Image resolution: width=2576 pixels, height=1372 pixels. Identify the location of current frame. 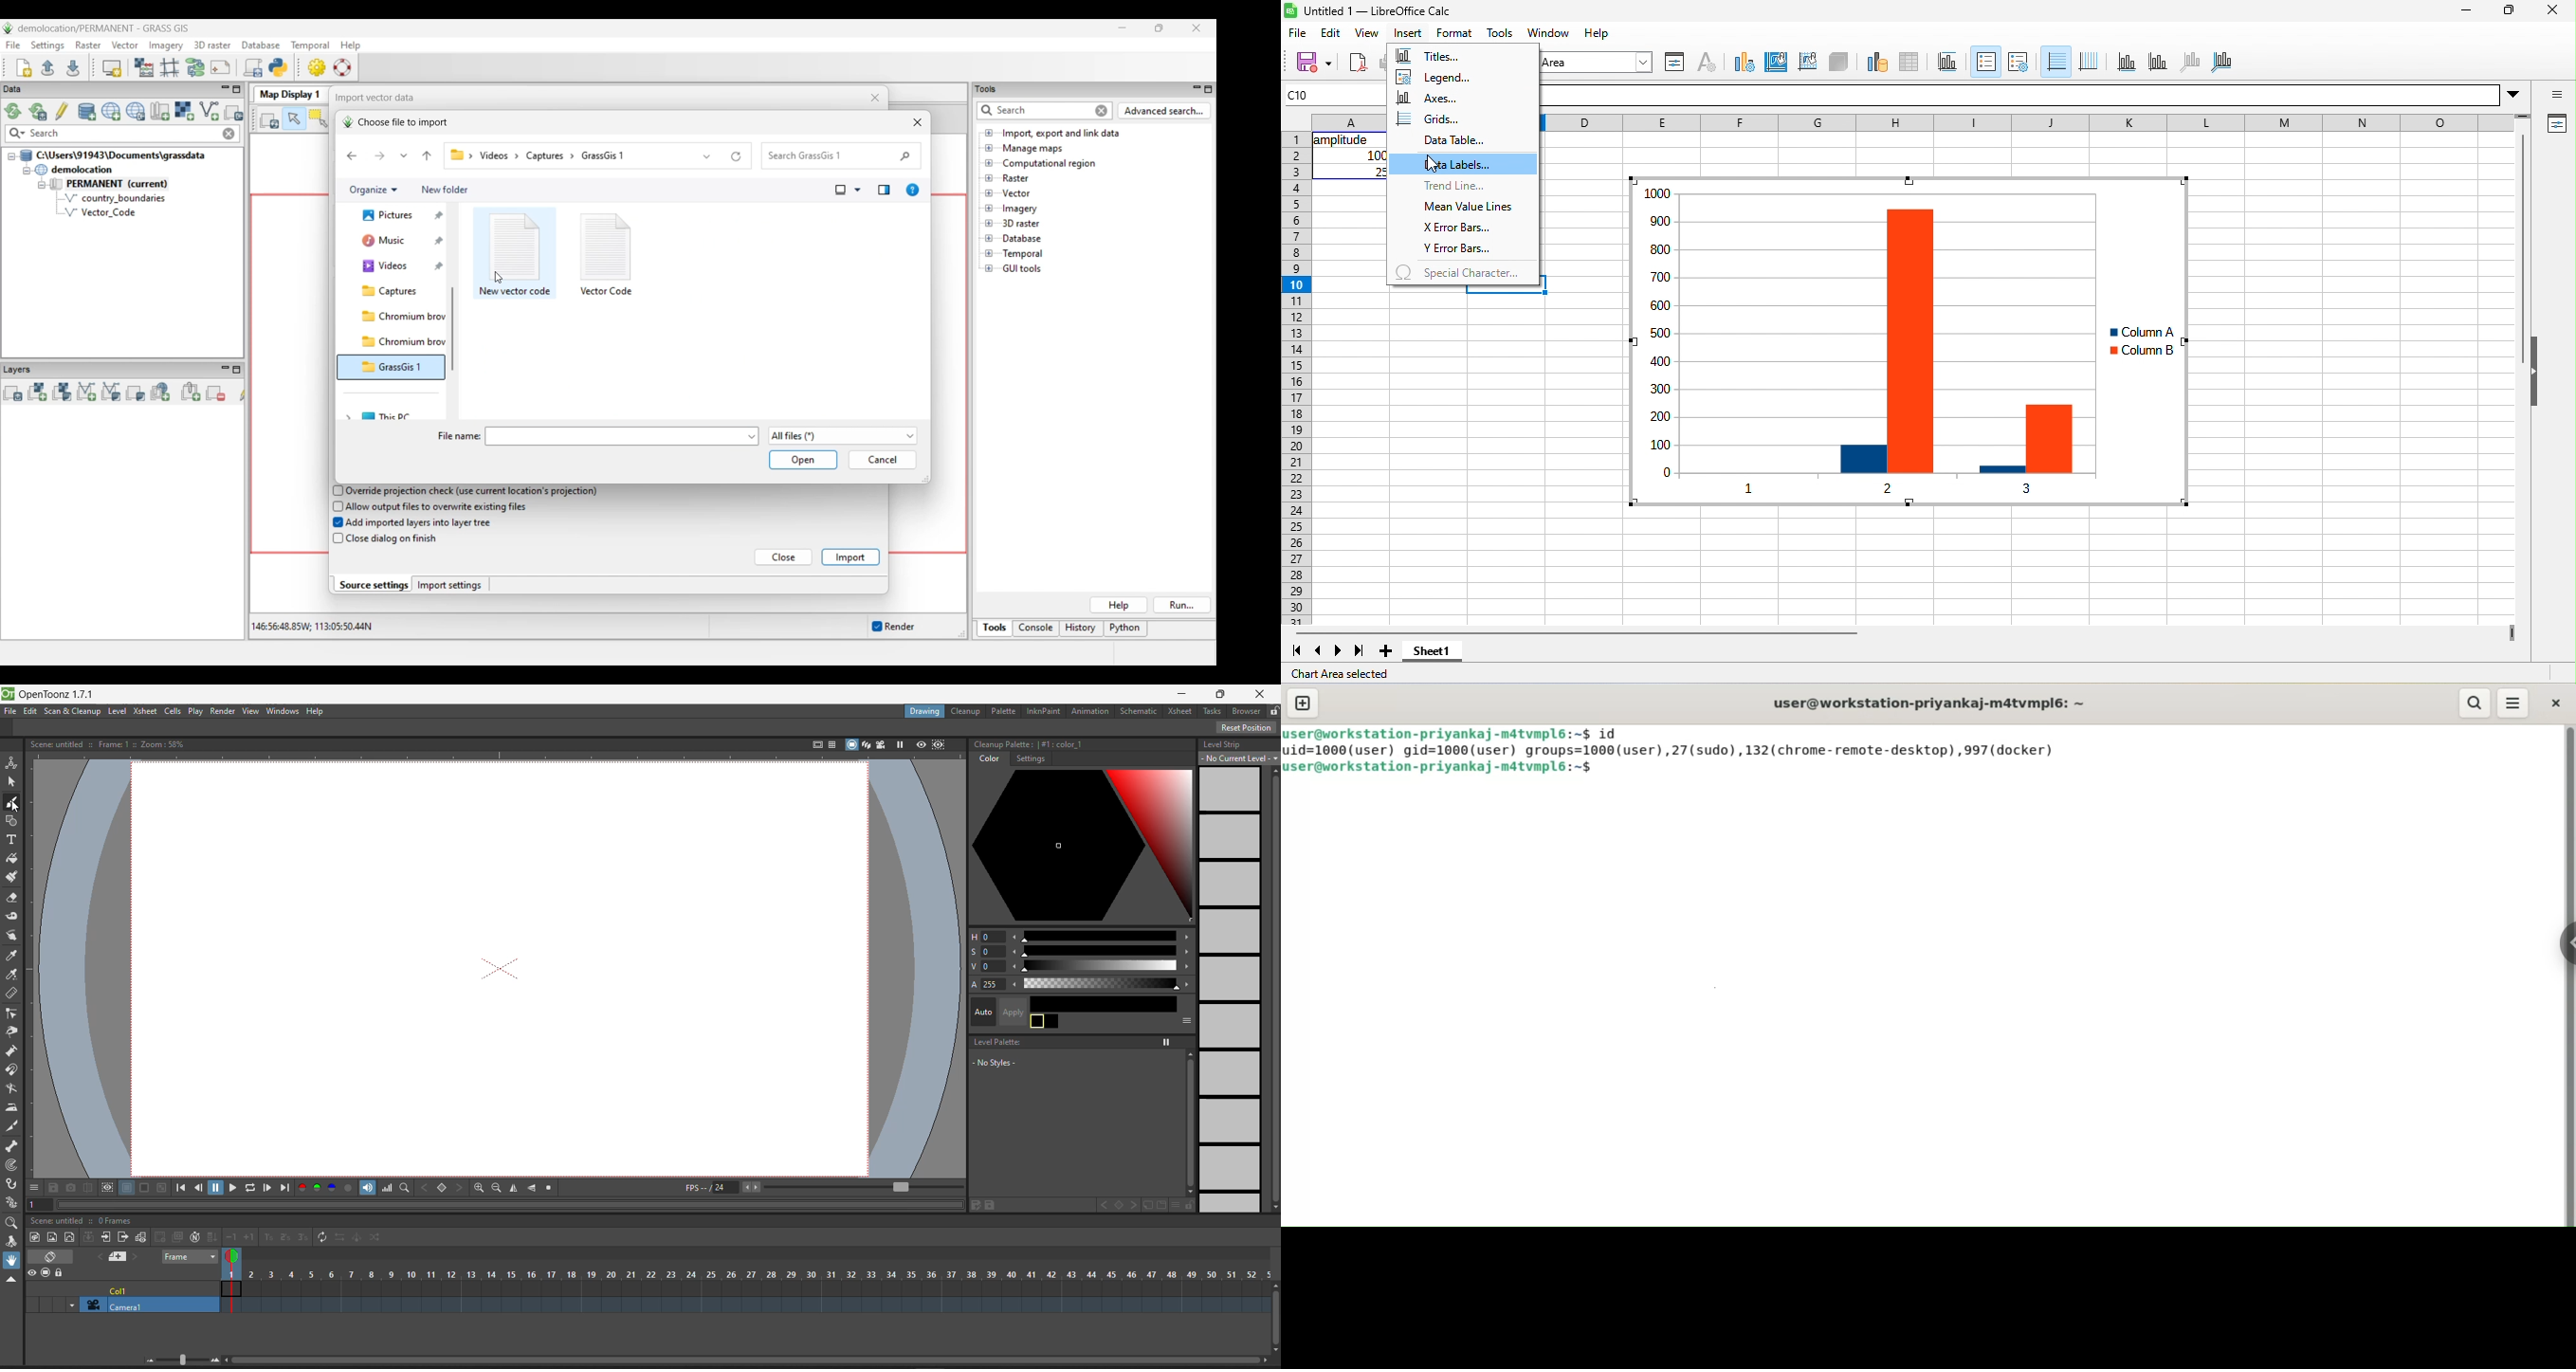
(234, 1278).